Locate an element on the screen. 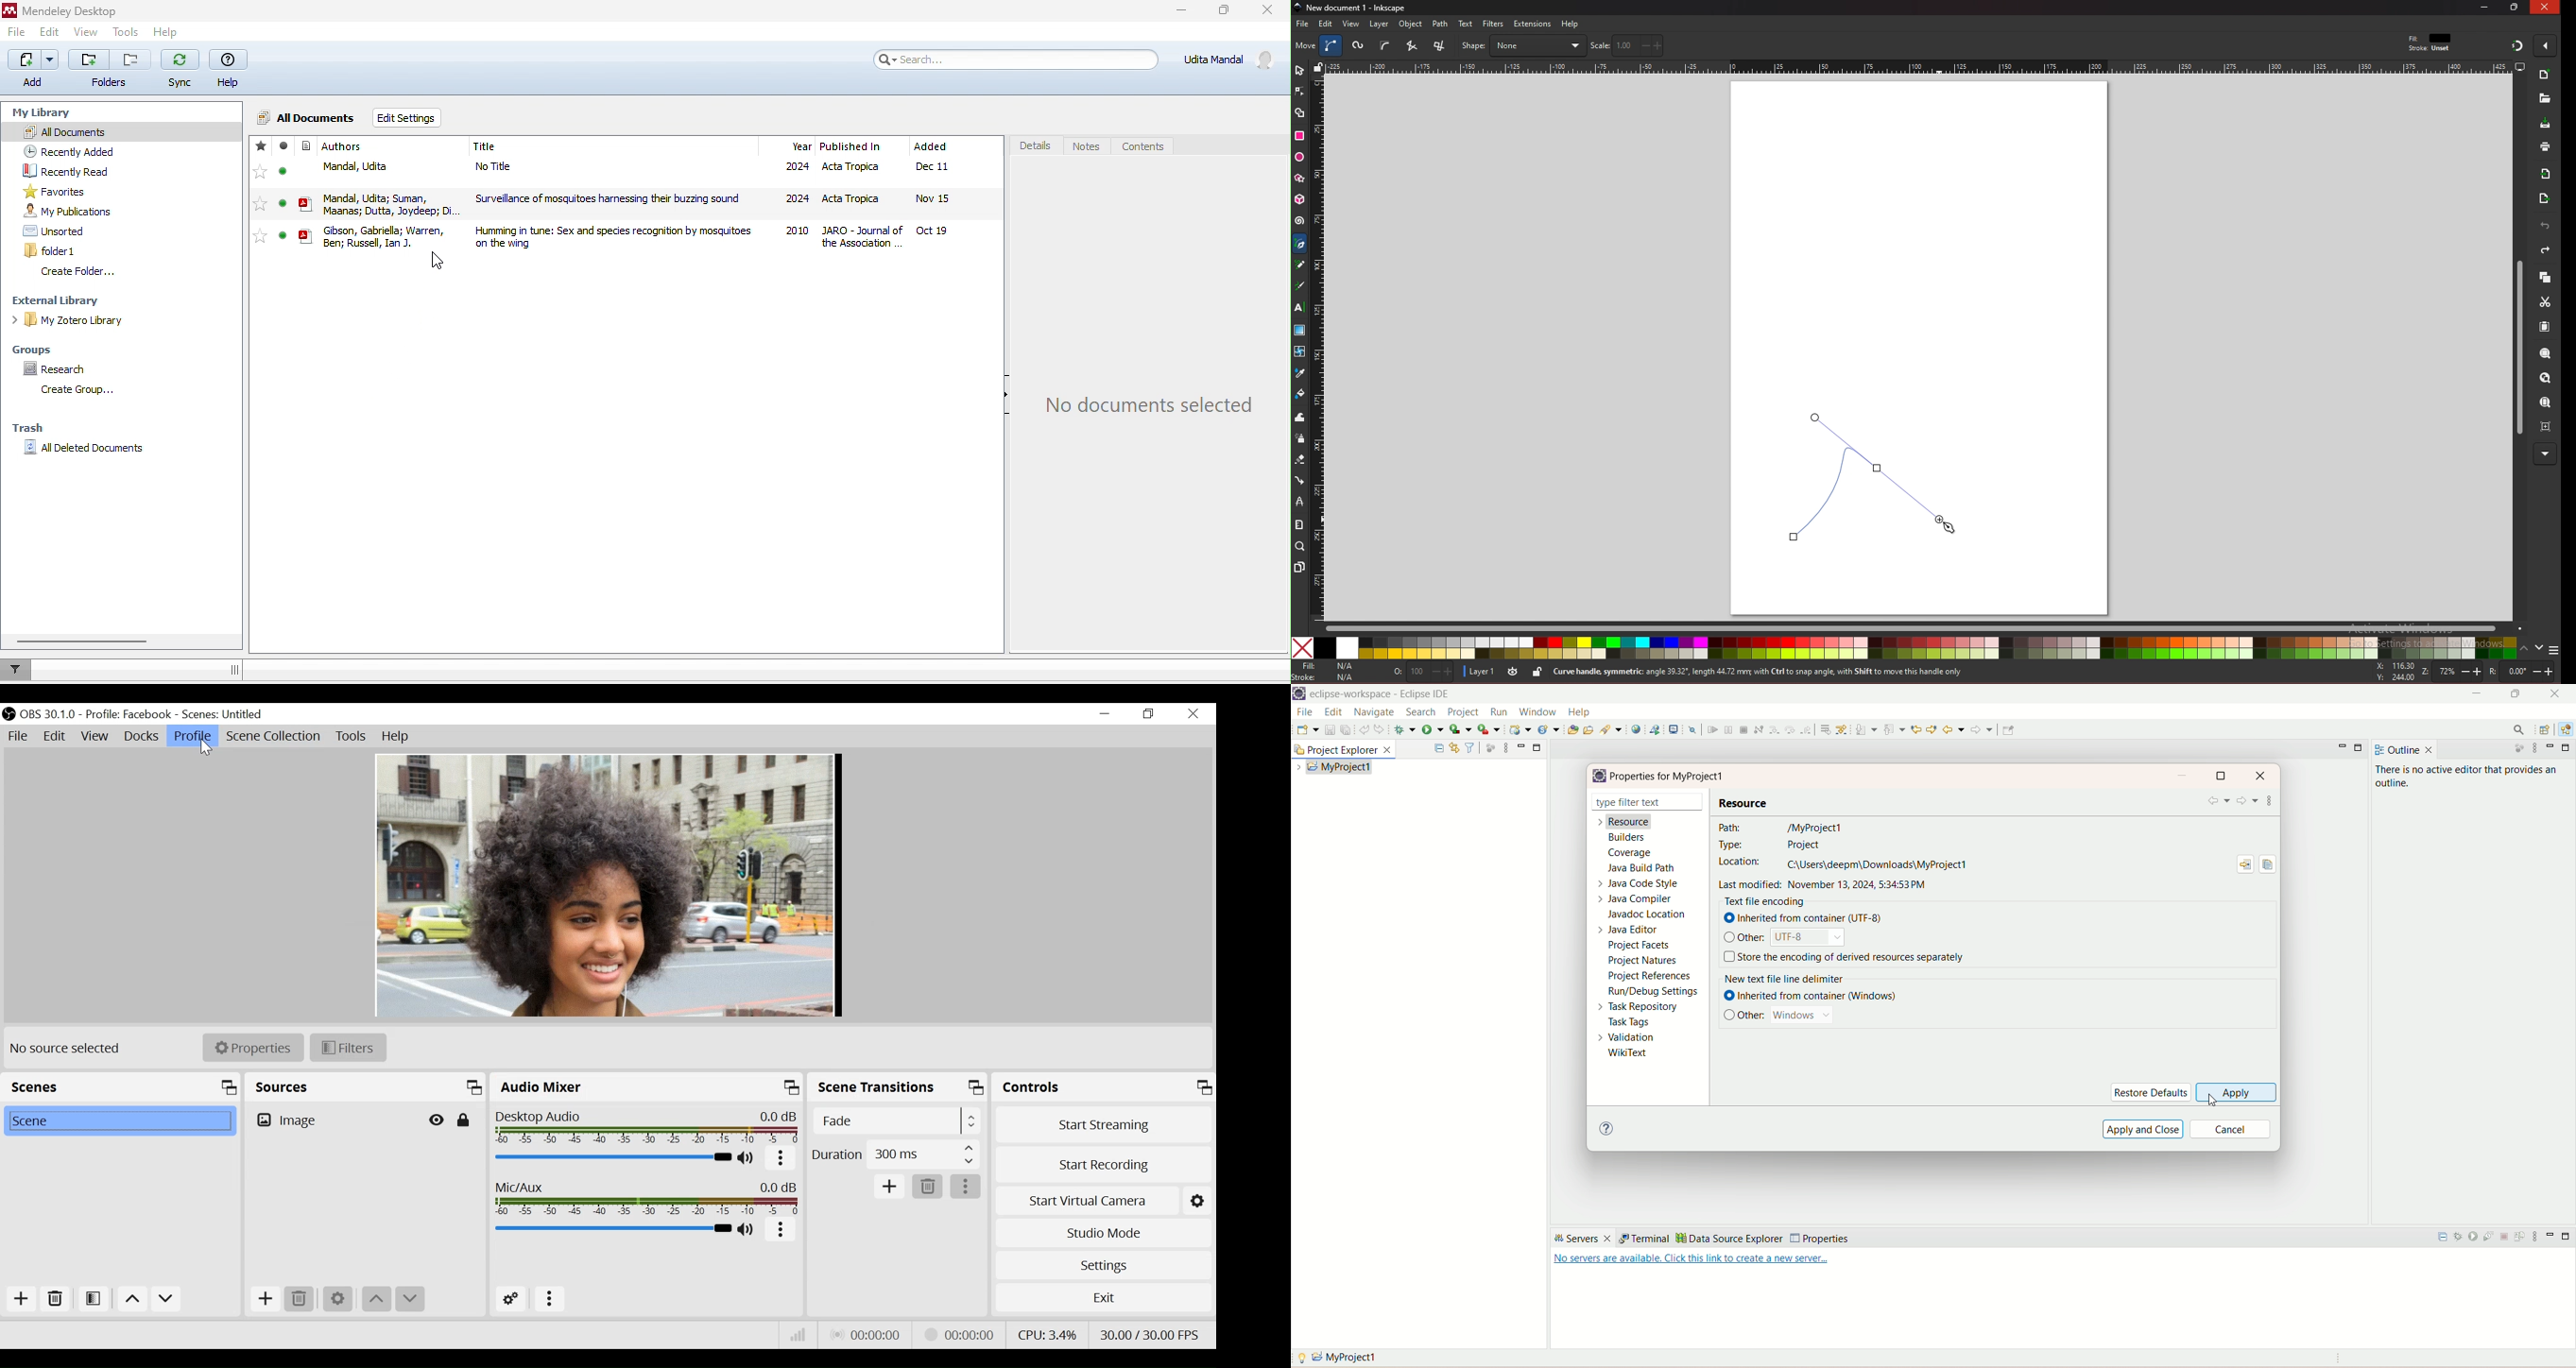 This screenshot has width=2576, height=1372. Filters is located at coordinates (349, 1048).